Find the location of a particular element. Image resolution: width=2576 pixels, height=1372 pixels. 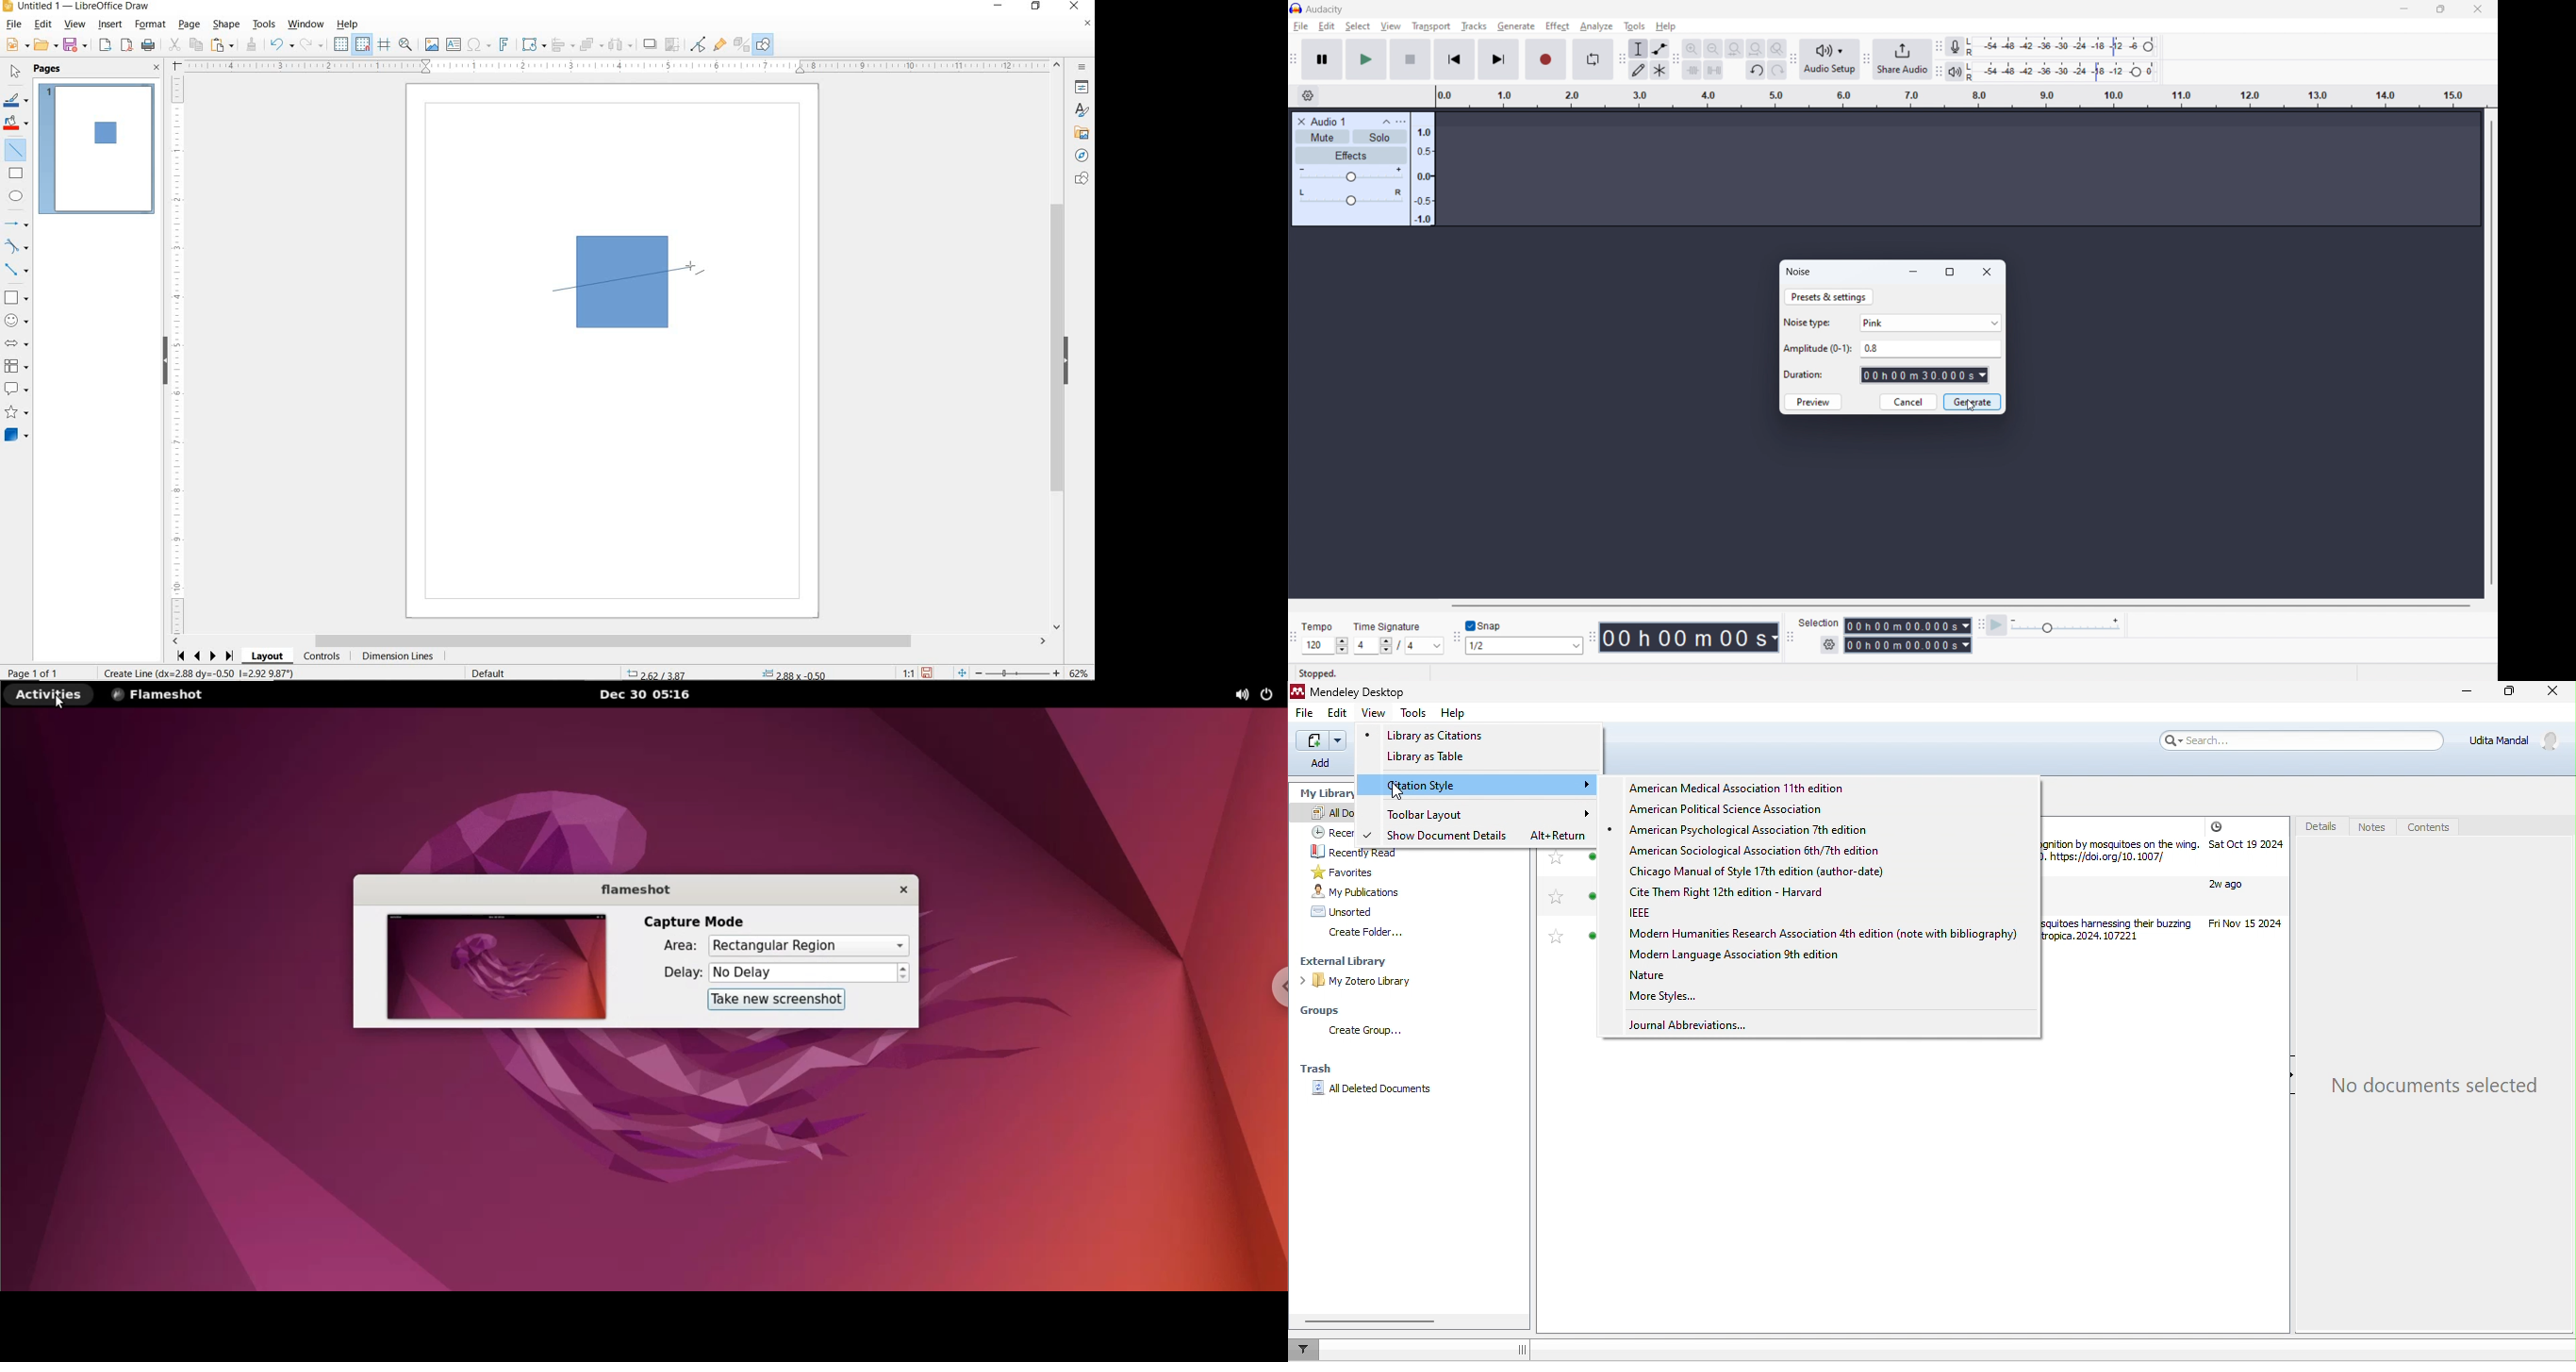

trash is located at coordinates (1317, 1069).